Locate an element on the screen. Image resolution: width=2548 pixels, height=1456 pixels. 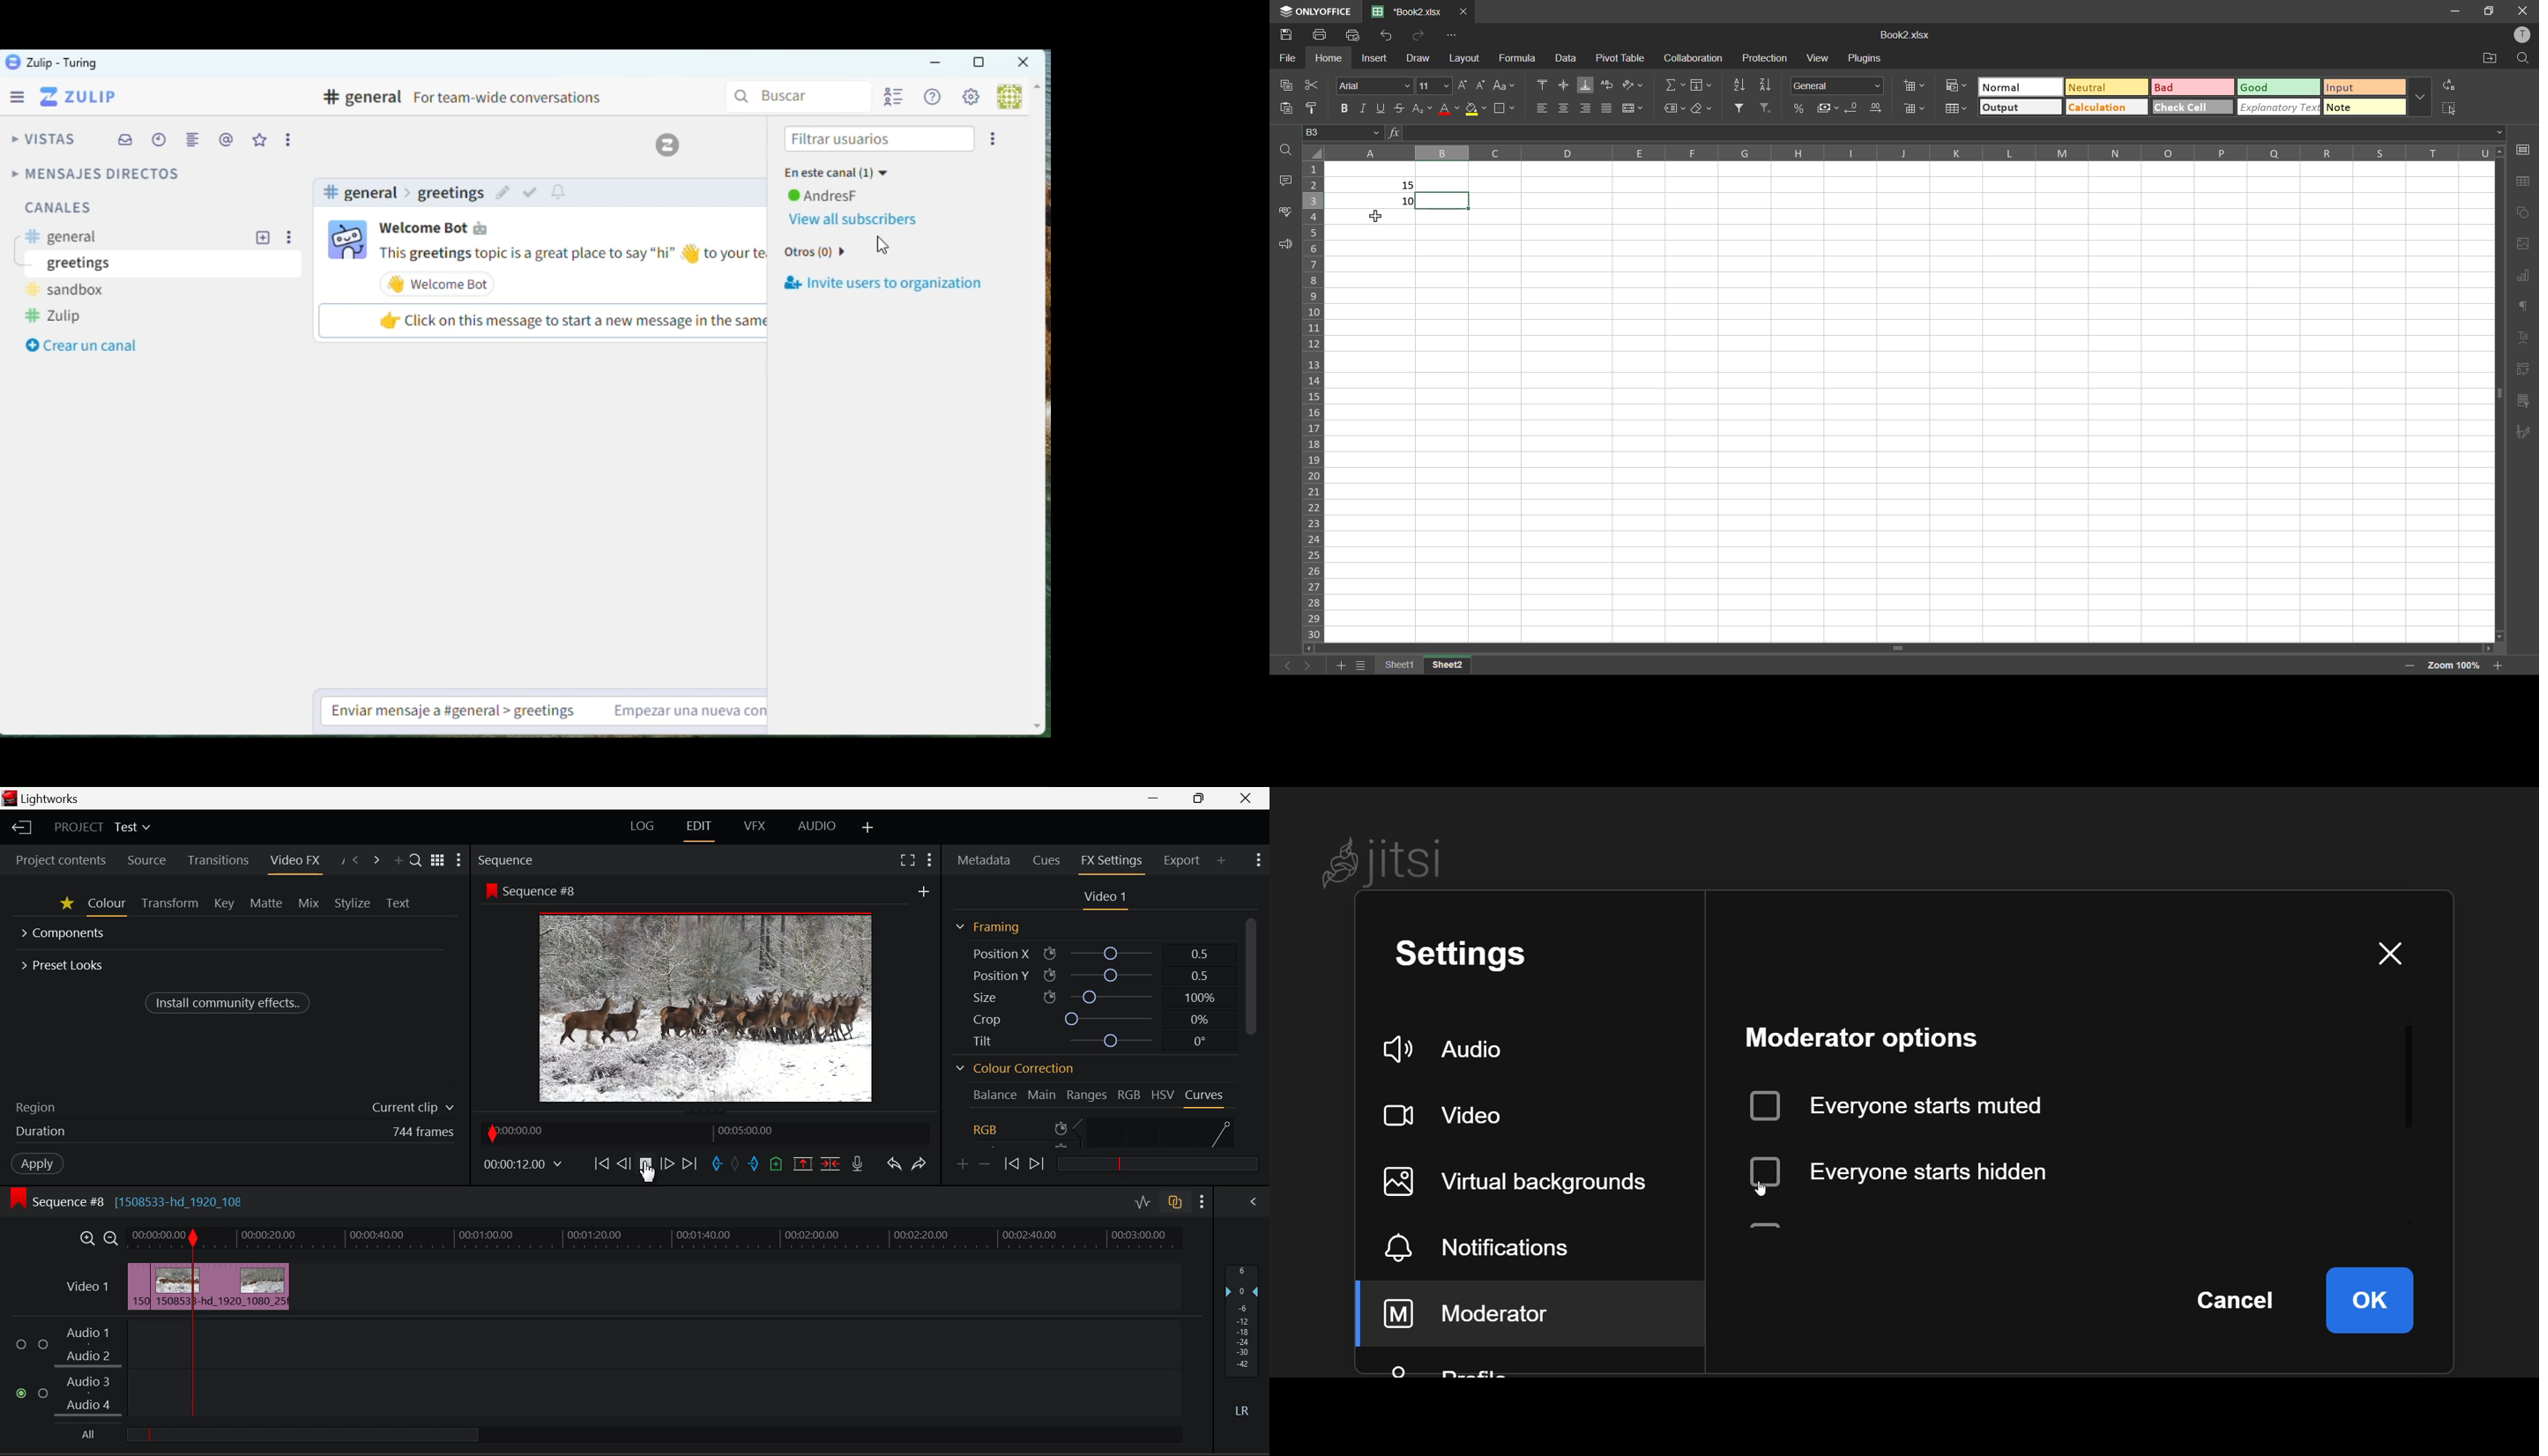
paragraph is located at coordinates (2522, 307).